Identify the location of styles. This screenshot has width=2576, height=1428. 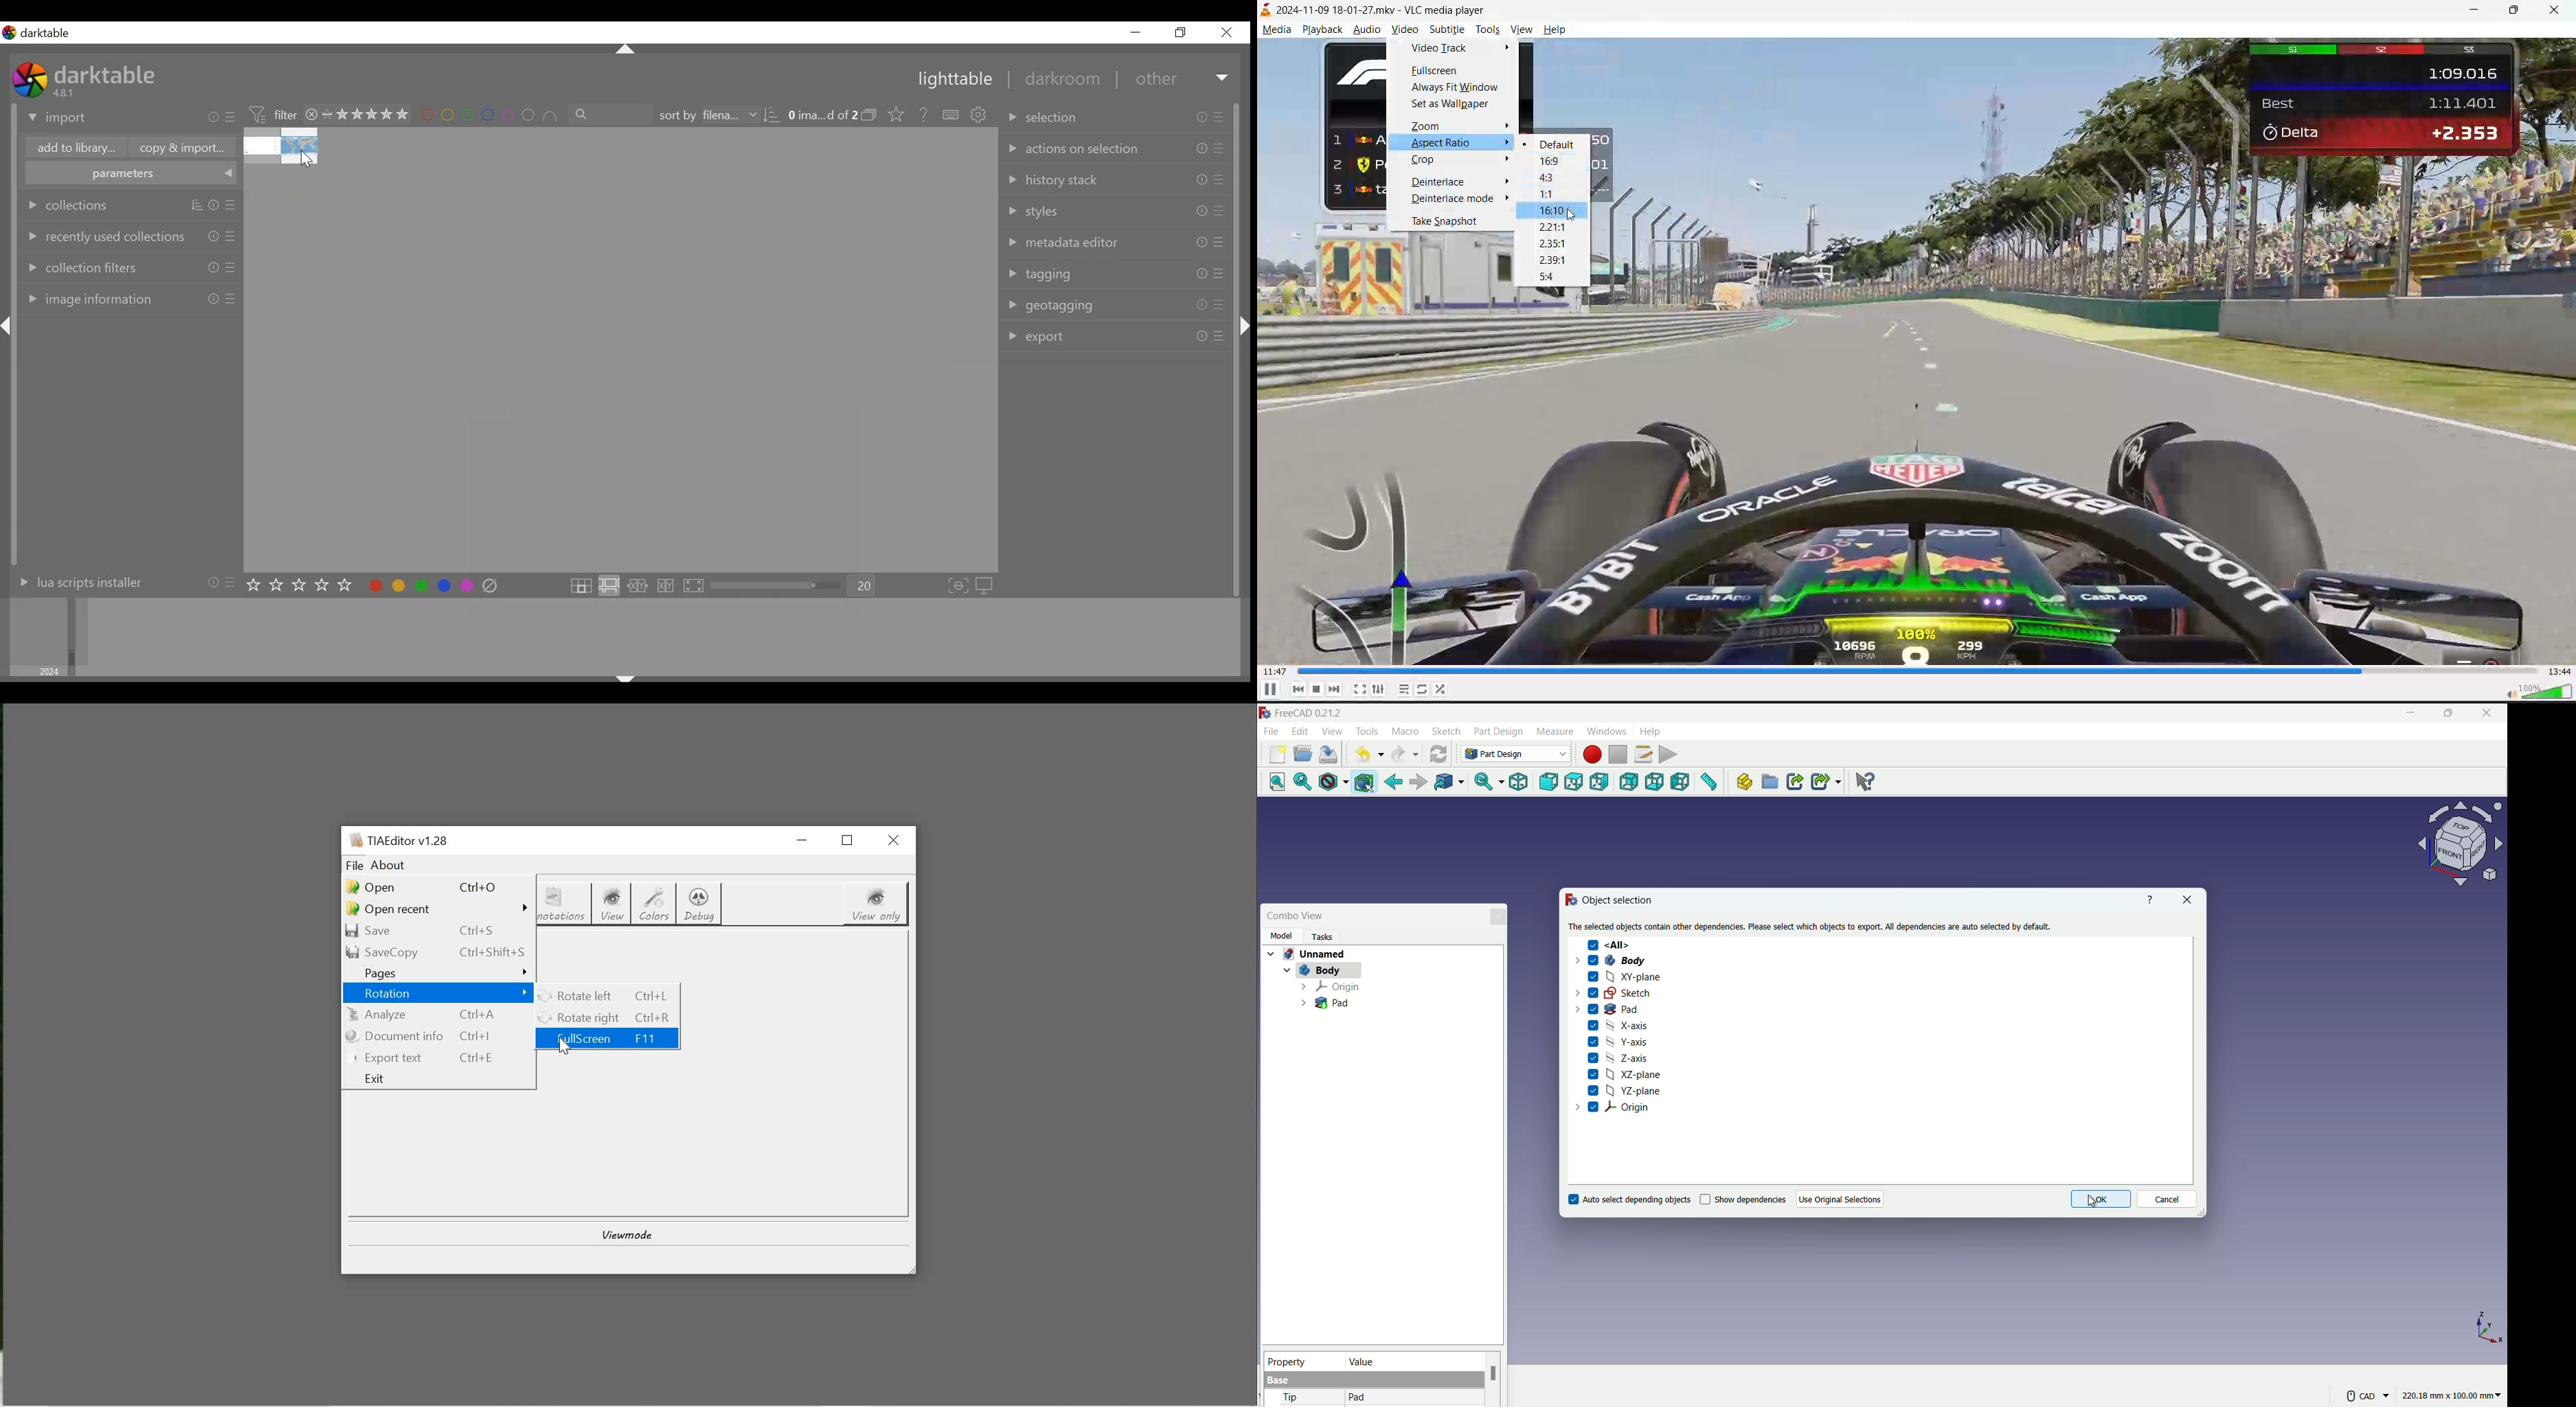
(1080, 212).